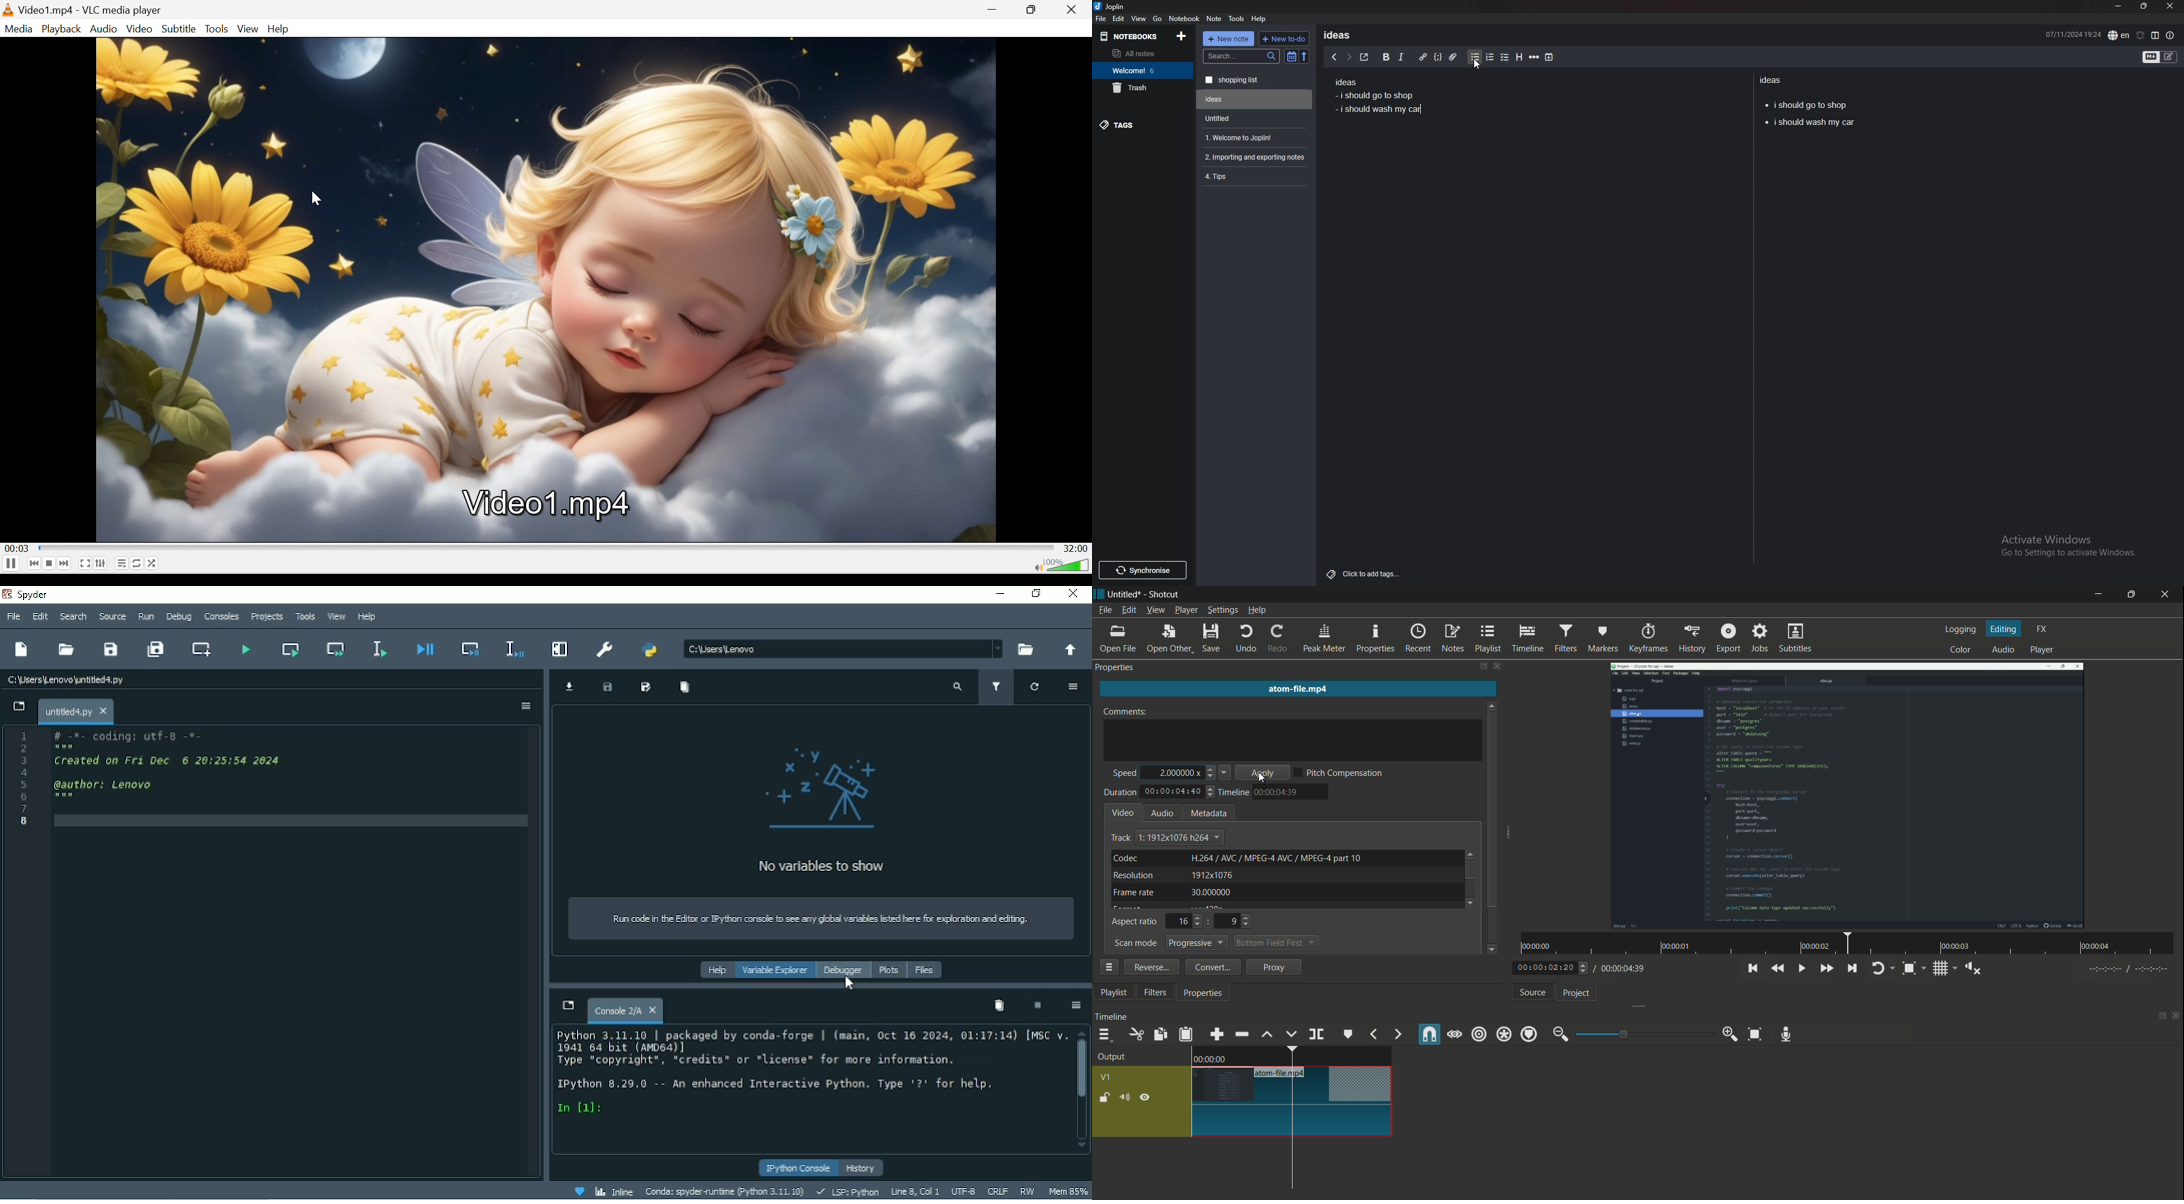 The image size is (2184, 1204). What do you see at coordinates (1157, 993) in the screenshot?
I see `filters` at bounding box center [1157, 993].